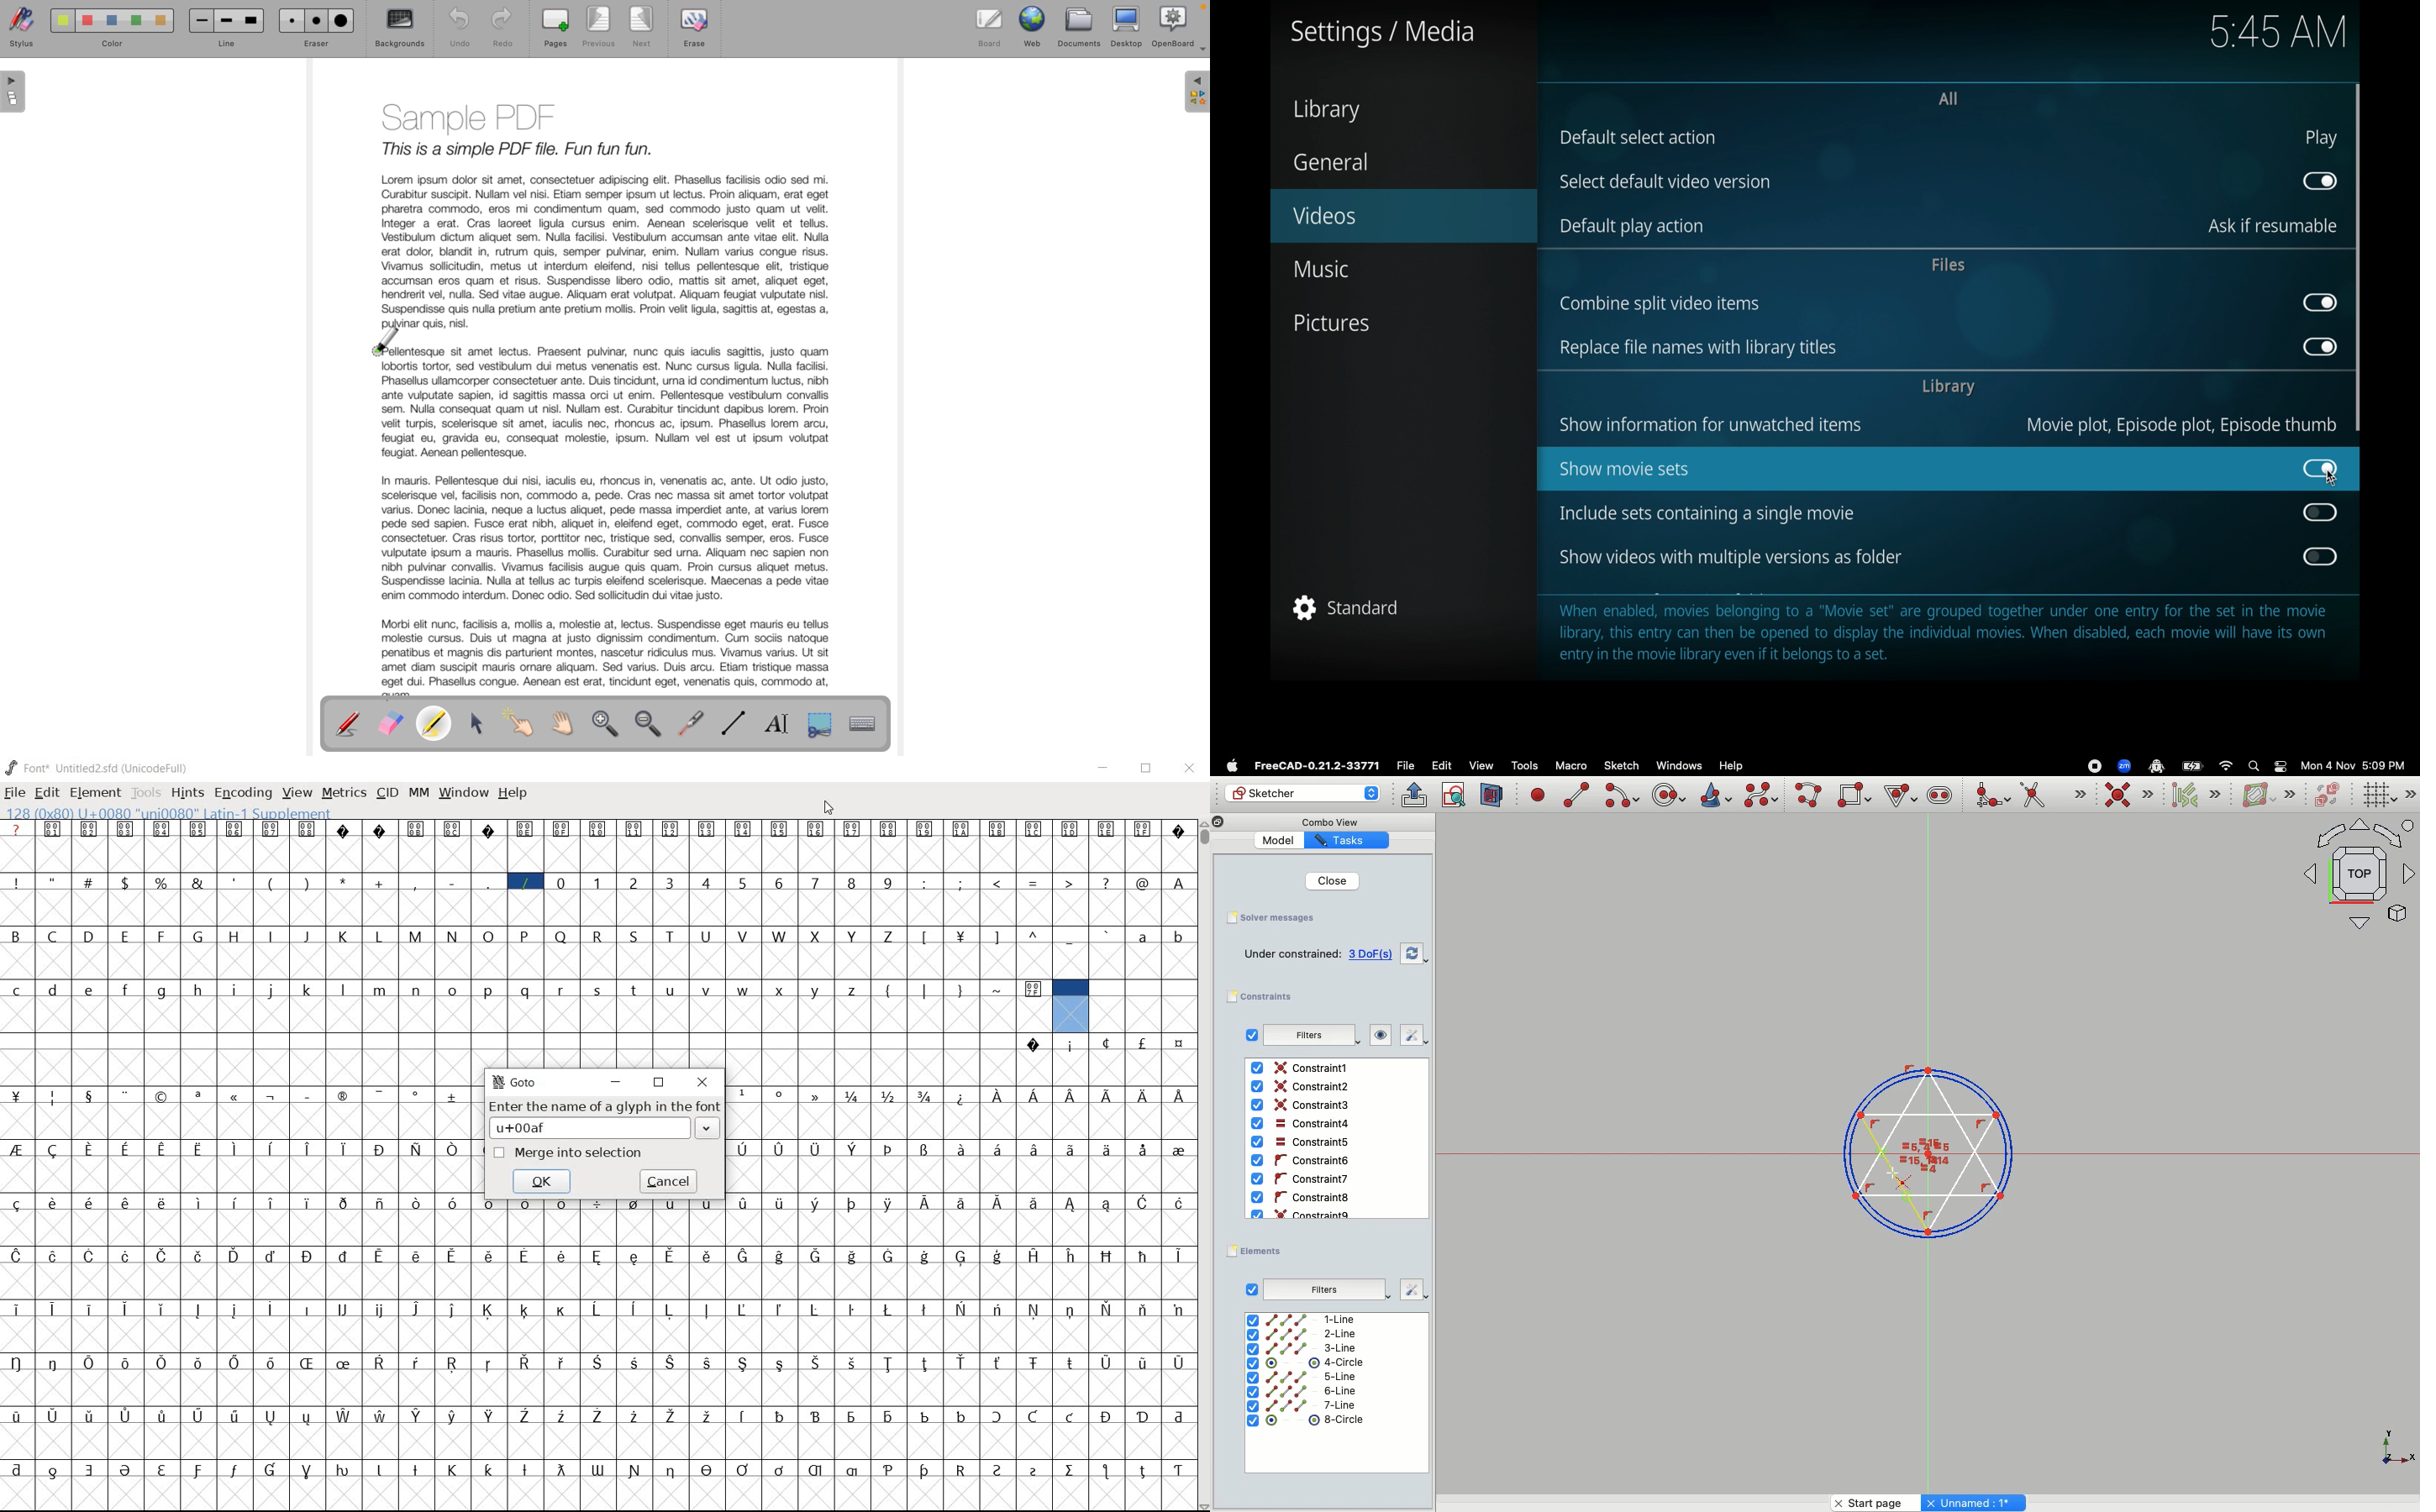 Image resolution: width=2436 pixels, height=1512 pixels. Describe the element at coordinates (1035, 1310) in the screenshot. I see `Symbol` at that location.